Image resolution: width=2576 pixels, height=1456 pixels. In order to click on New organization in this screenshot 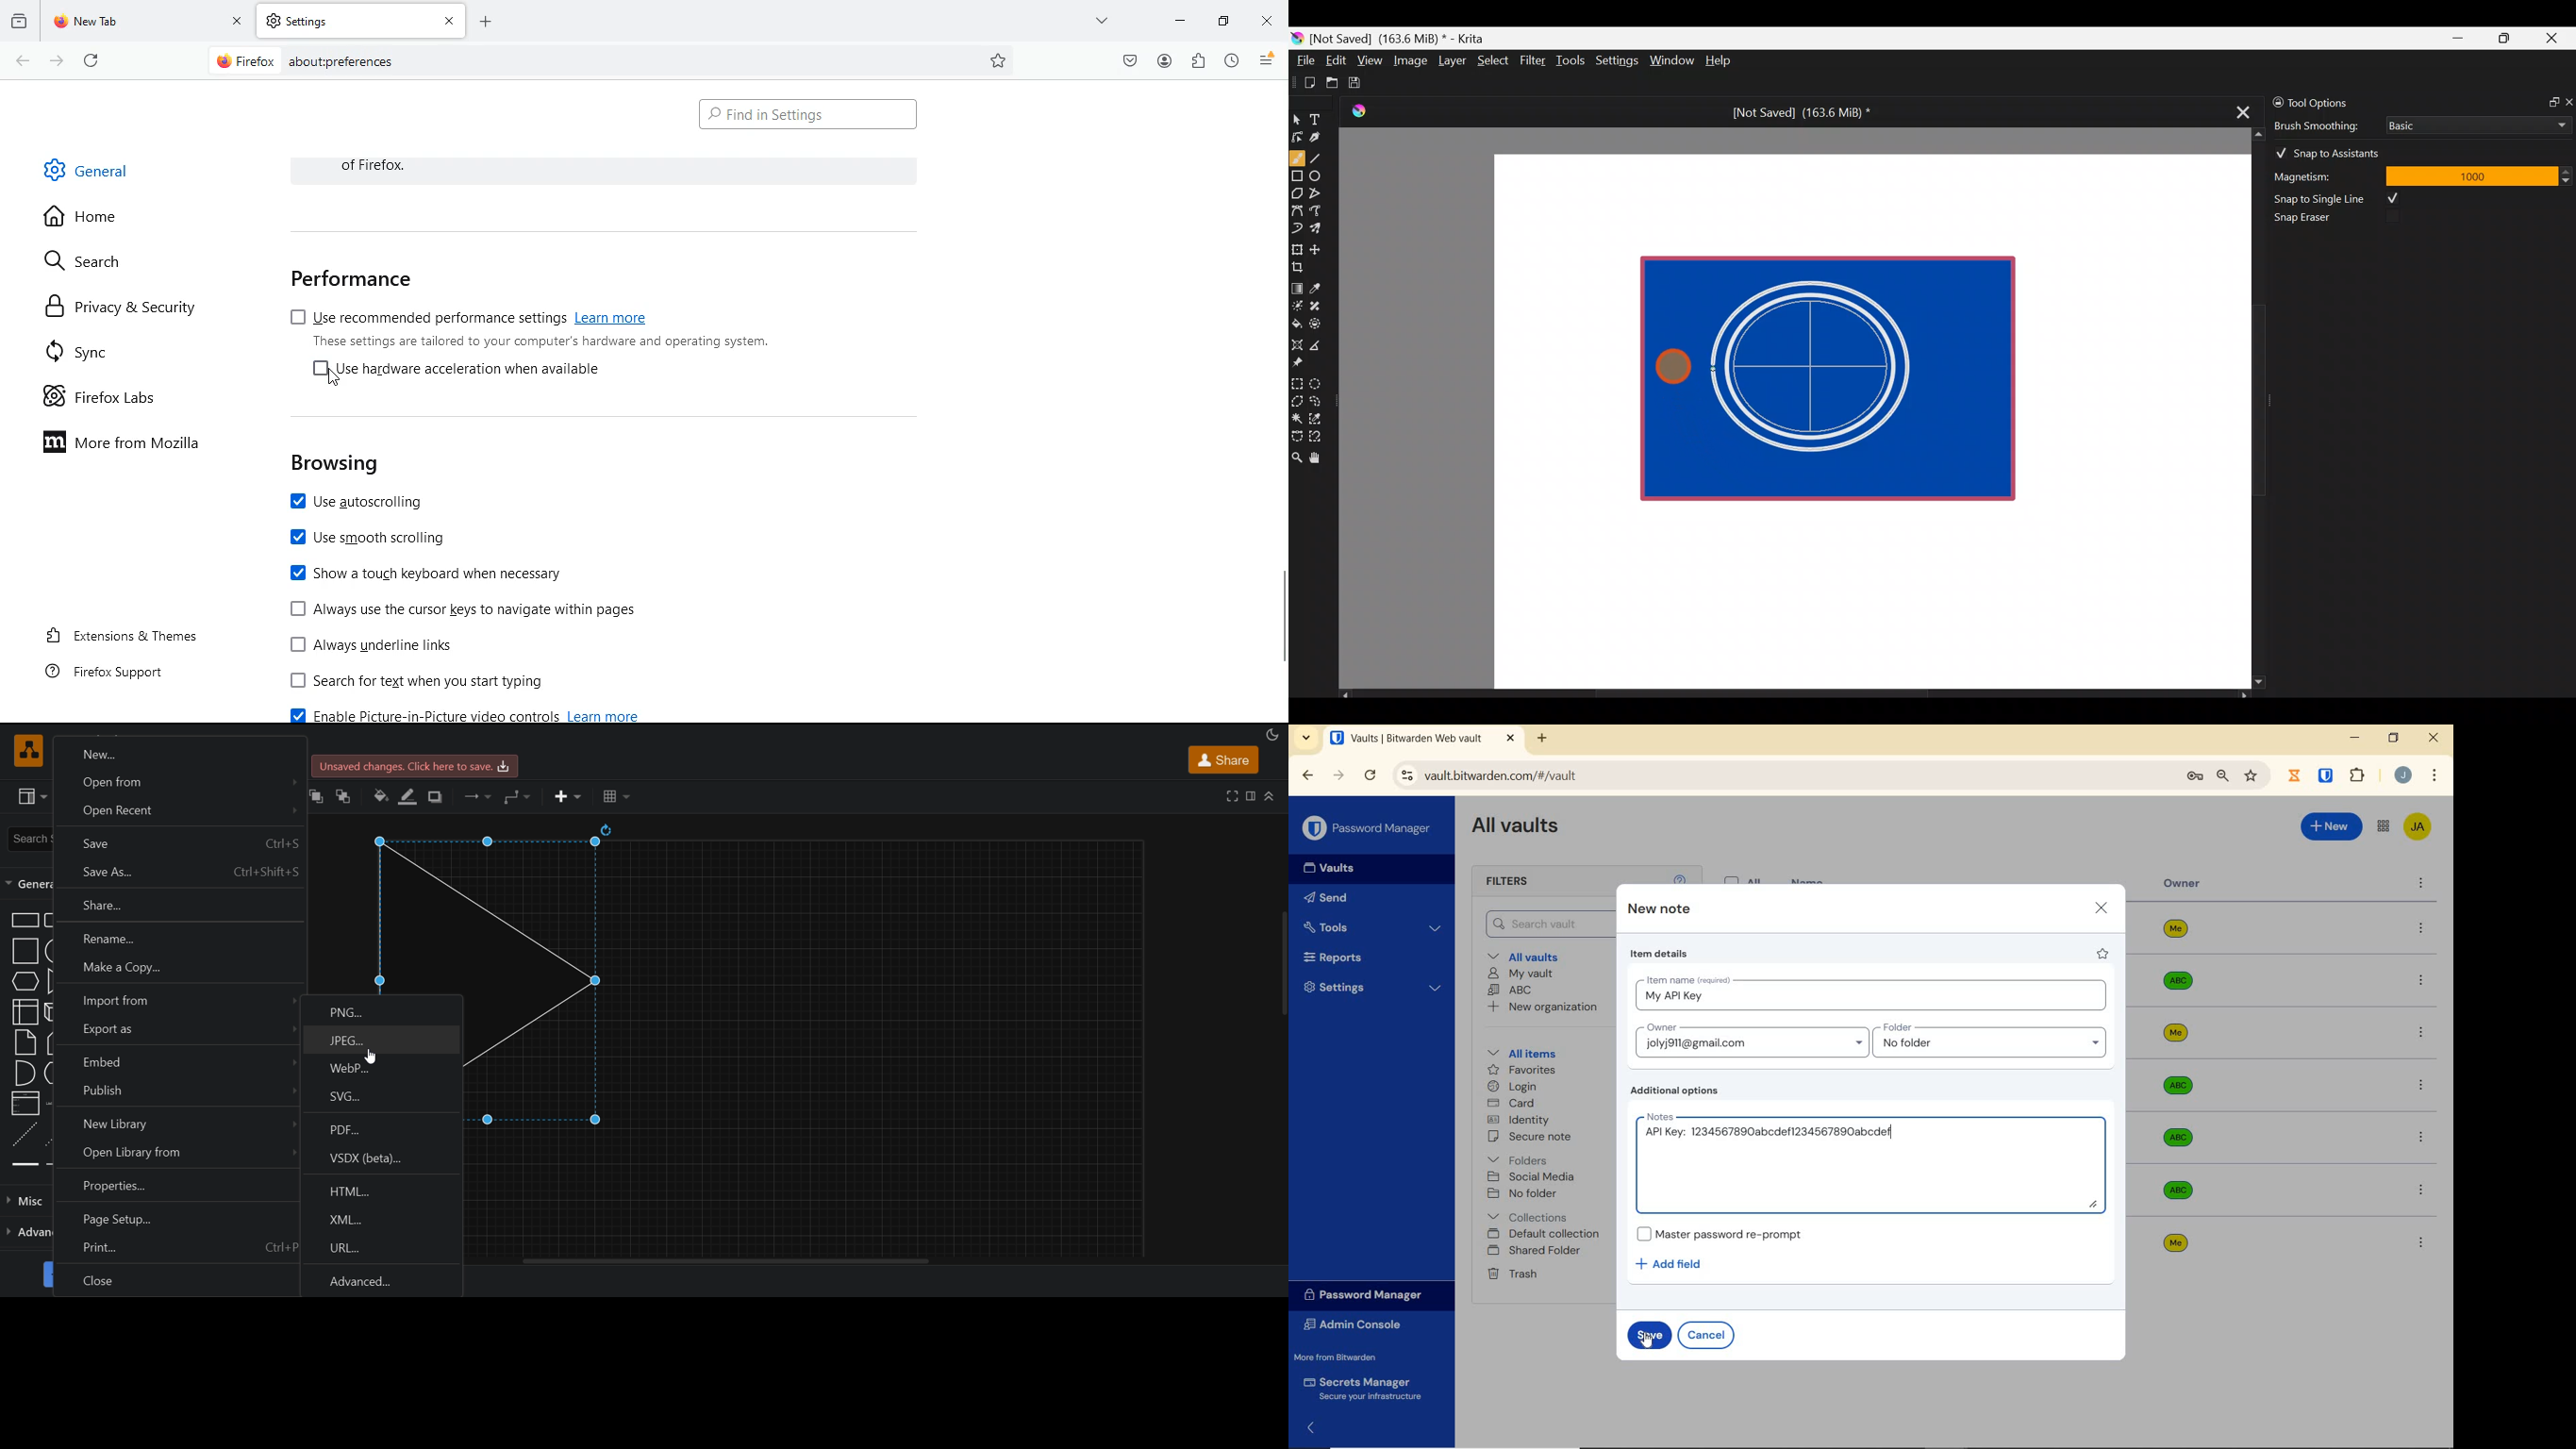, I will do `click(1547, 1009)`.